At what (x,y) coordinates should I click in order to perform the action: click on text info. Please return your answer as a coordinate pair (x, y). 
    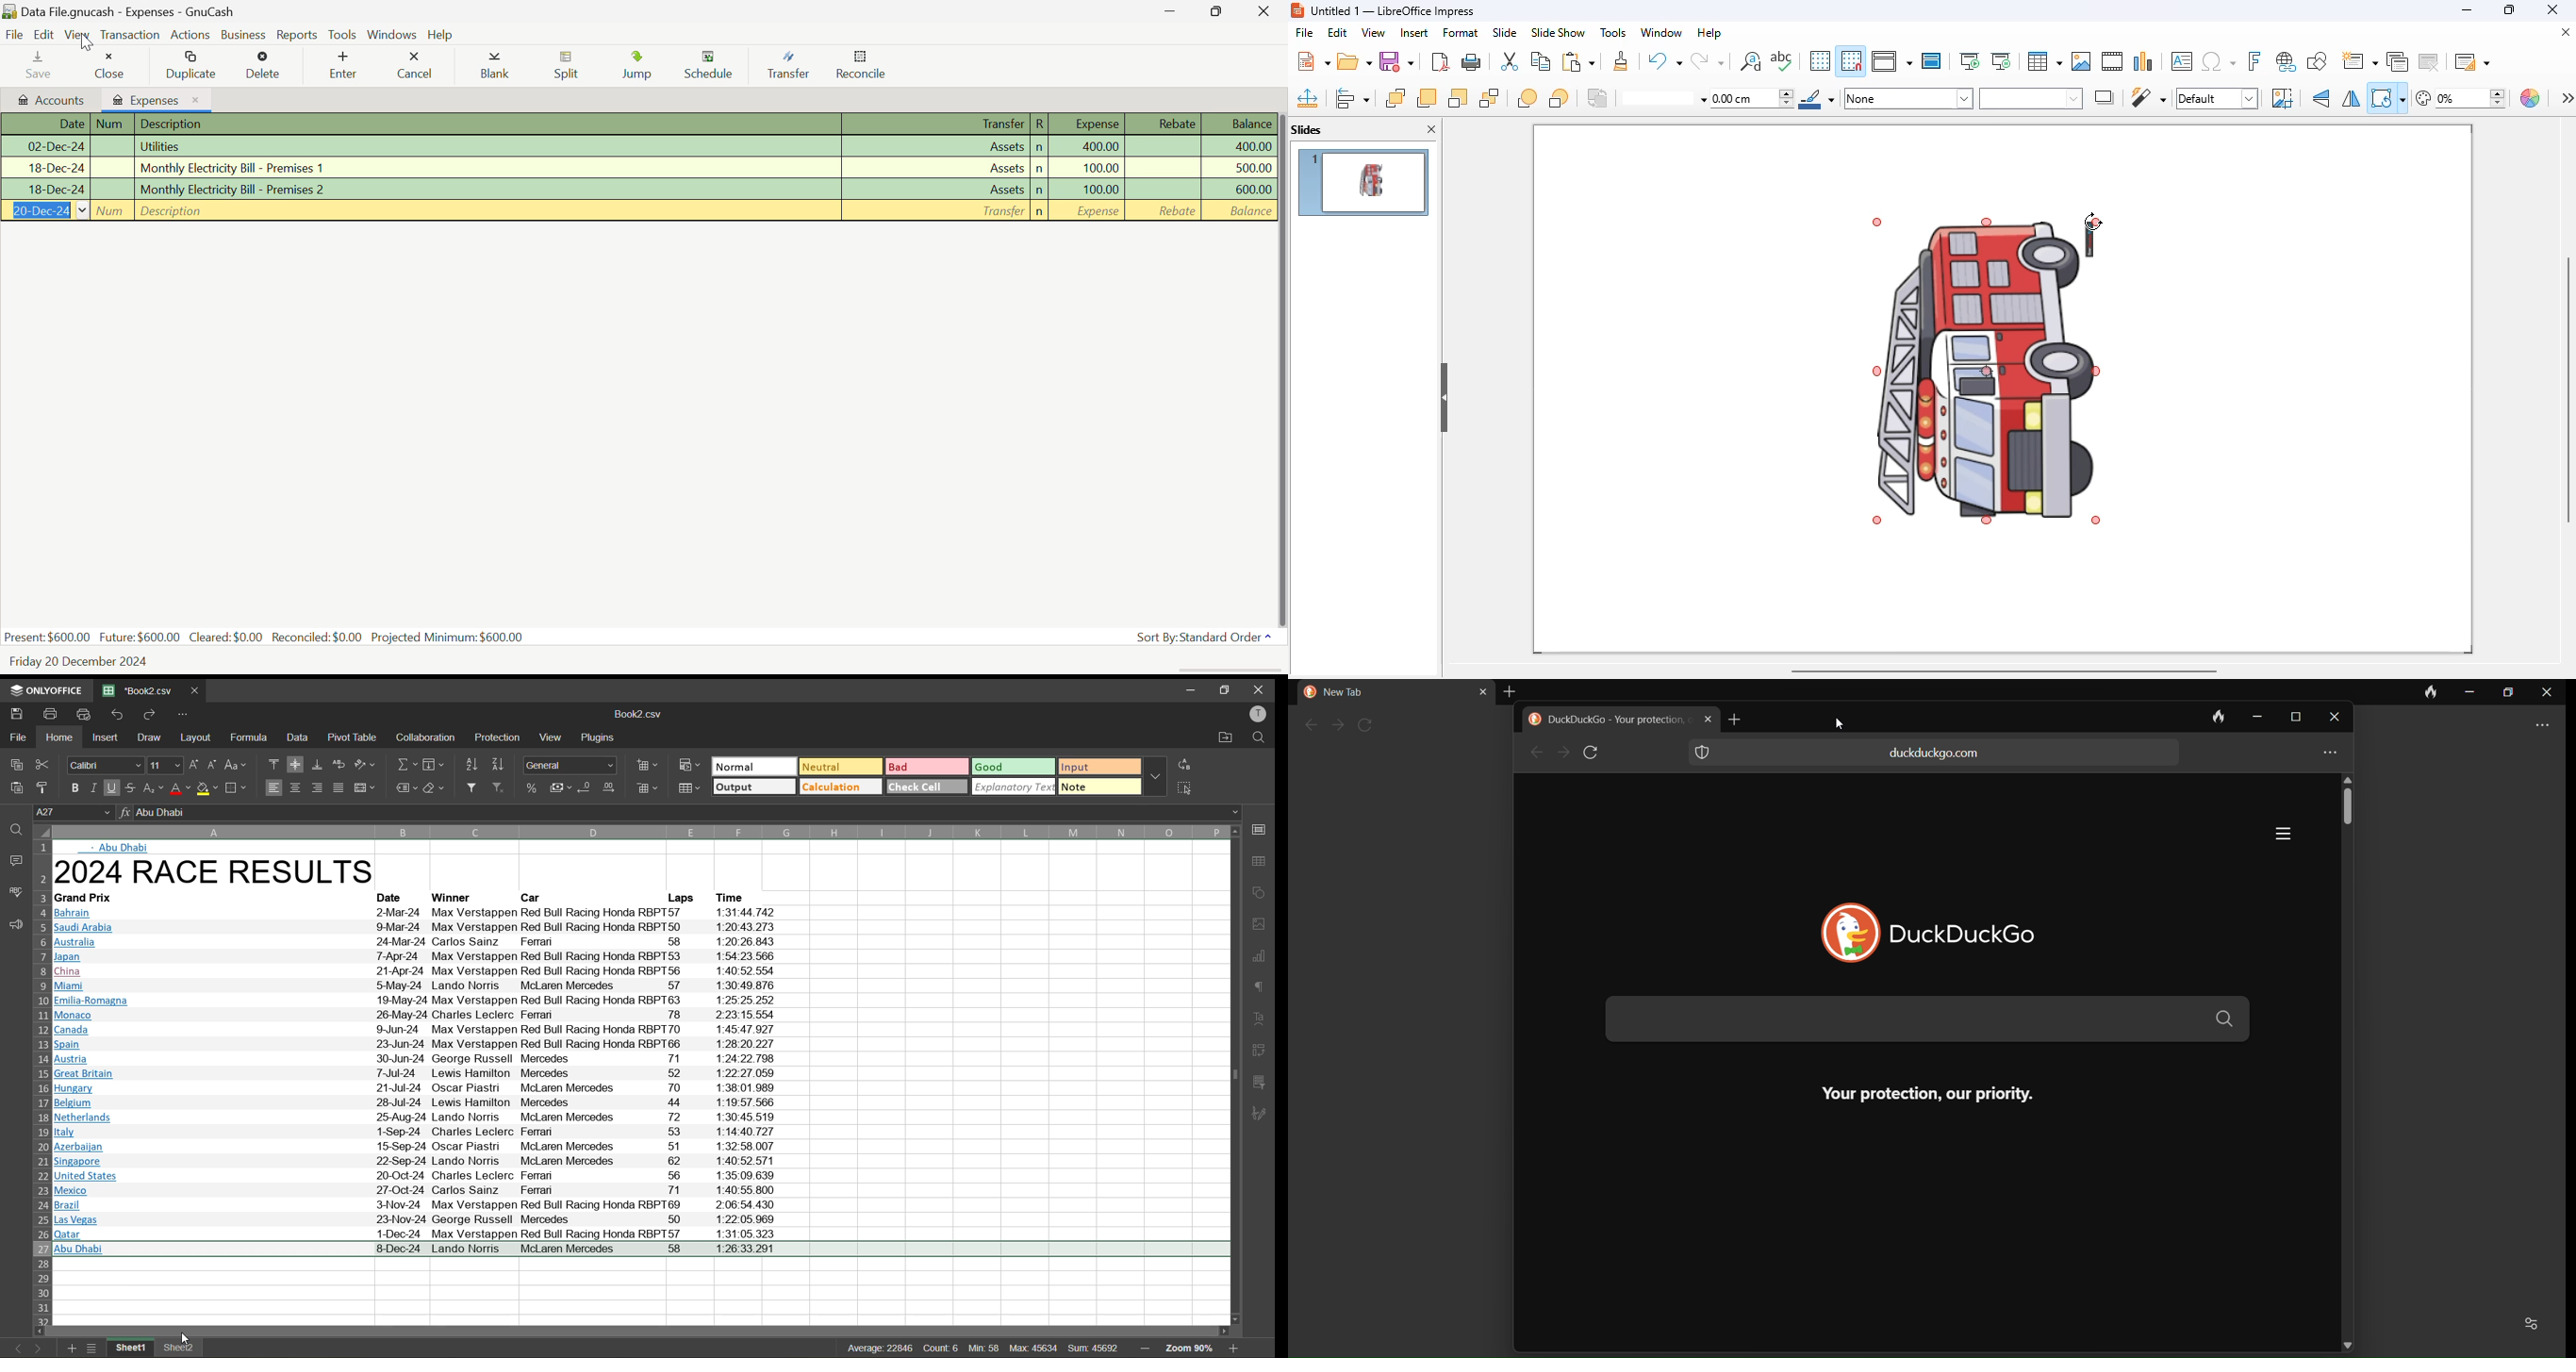
    Looking at the image, I should click on (425, 1016).